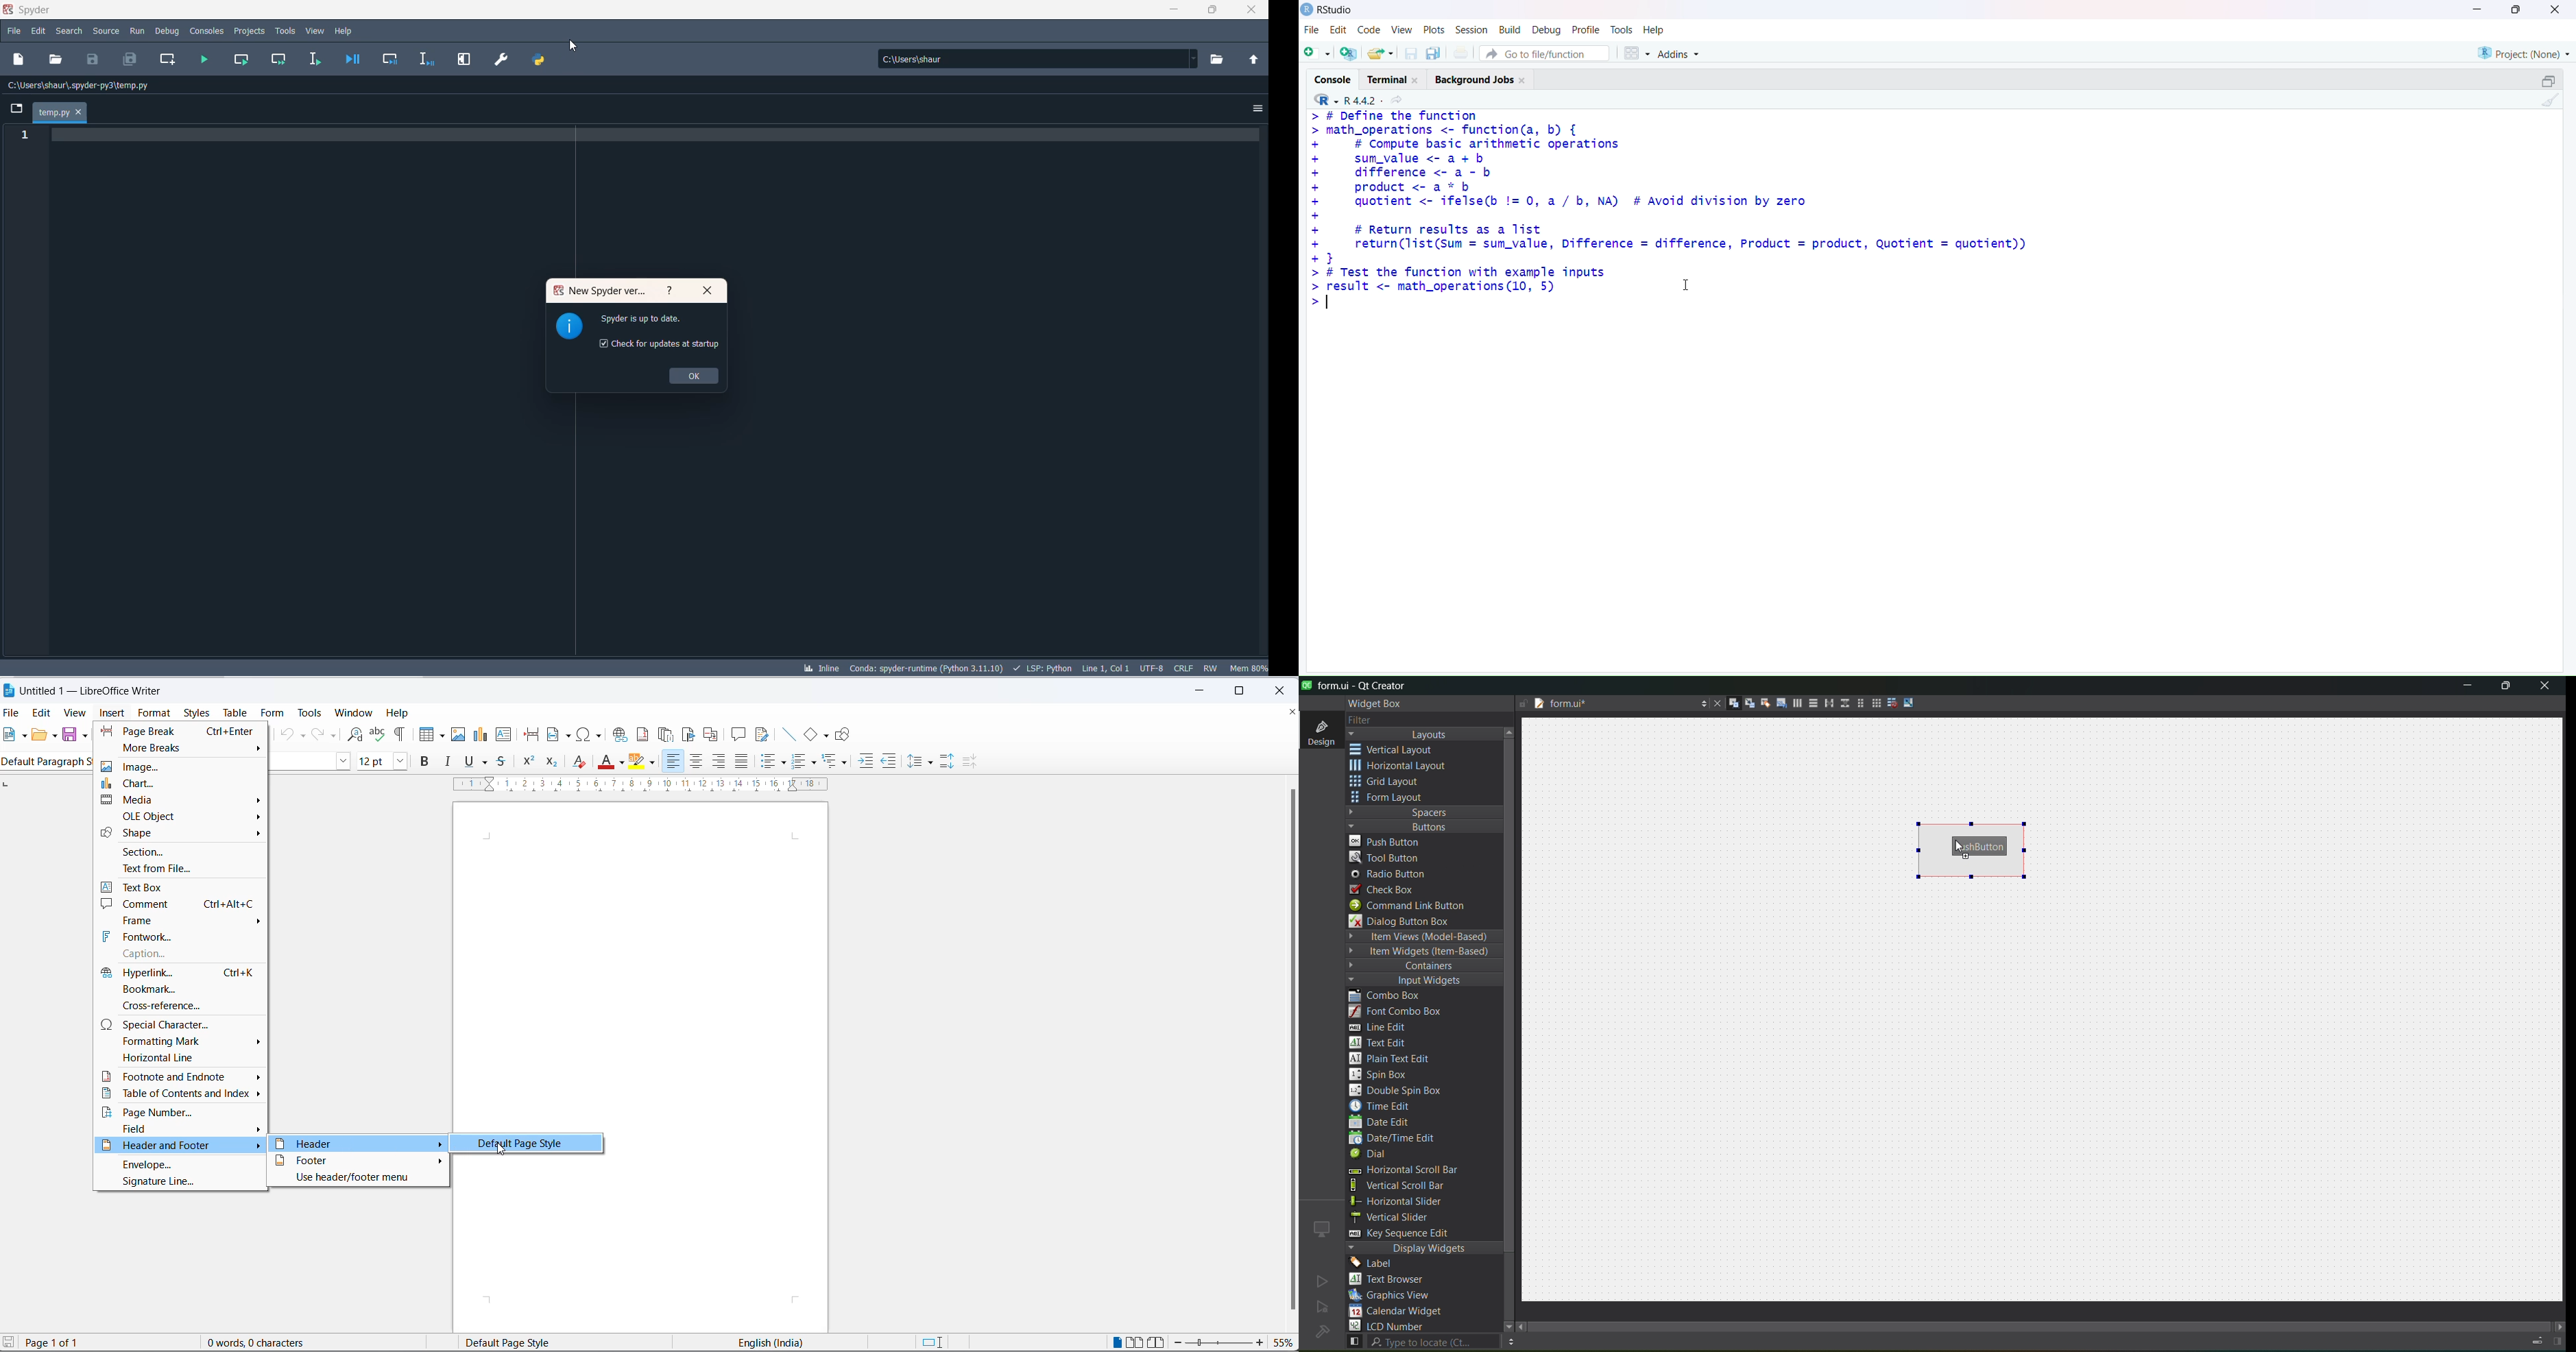 The height and width of the screenshot is (1372, 2576). I want to click on file path, so click(84, 86).